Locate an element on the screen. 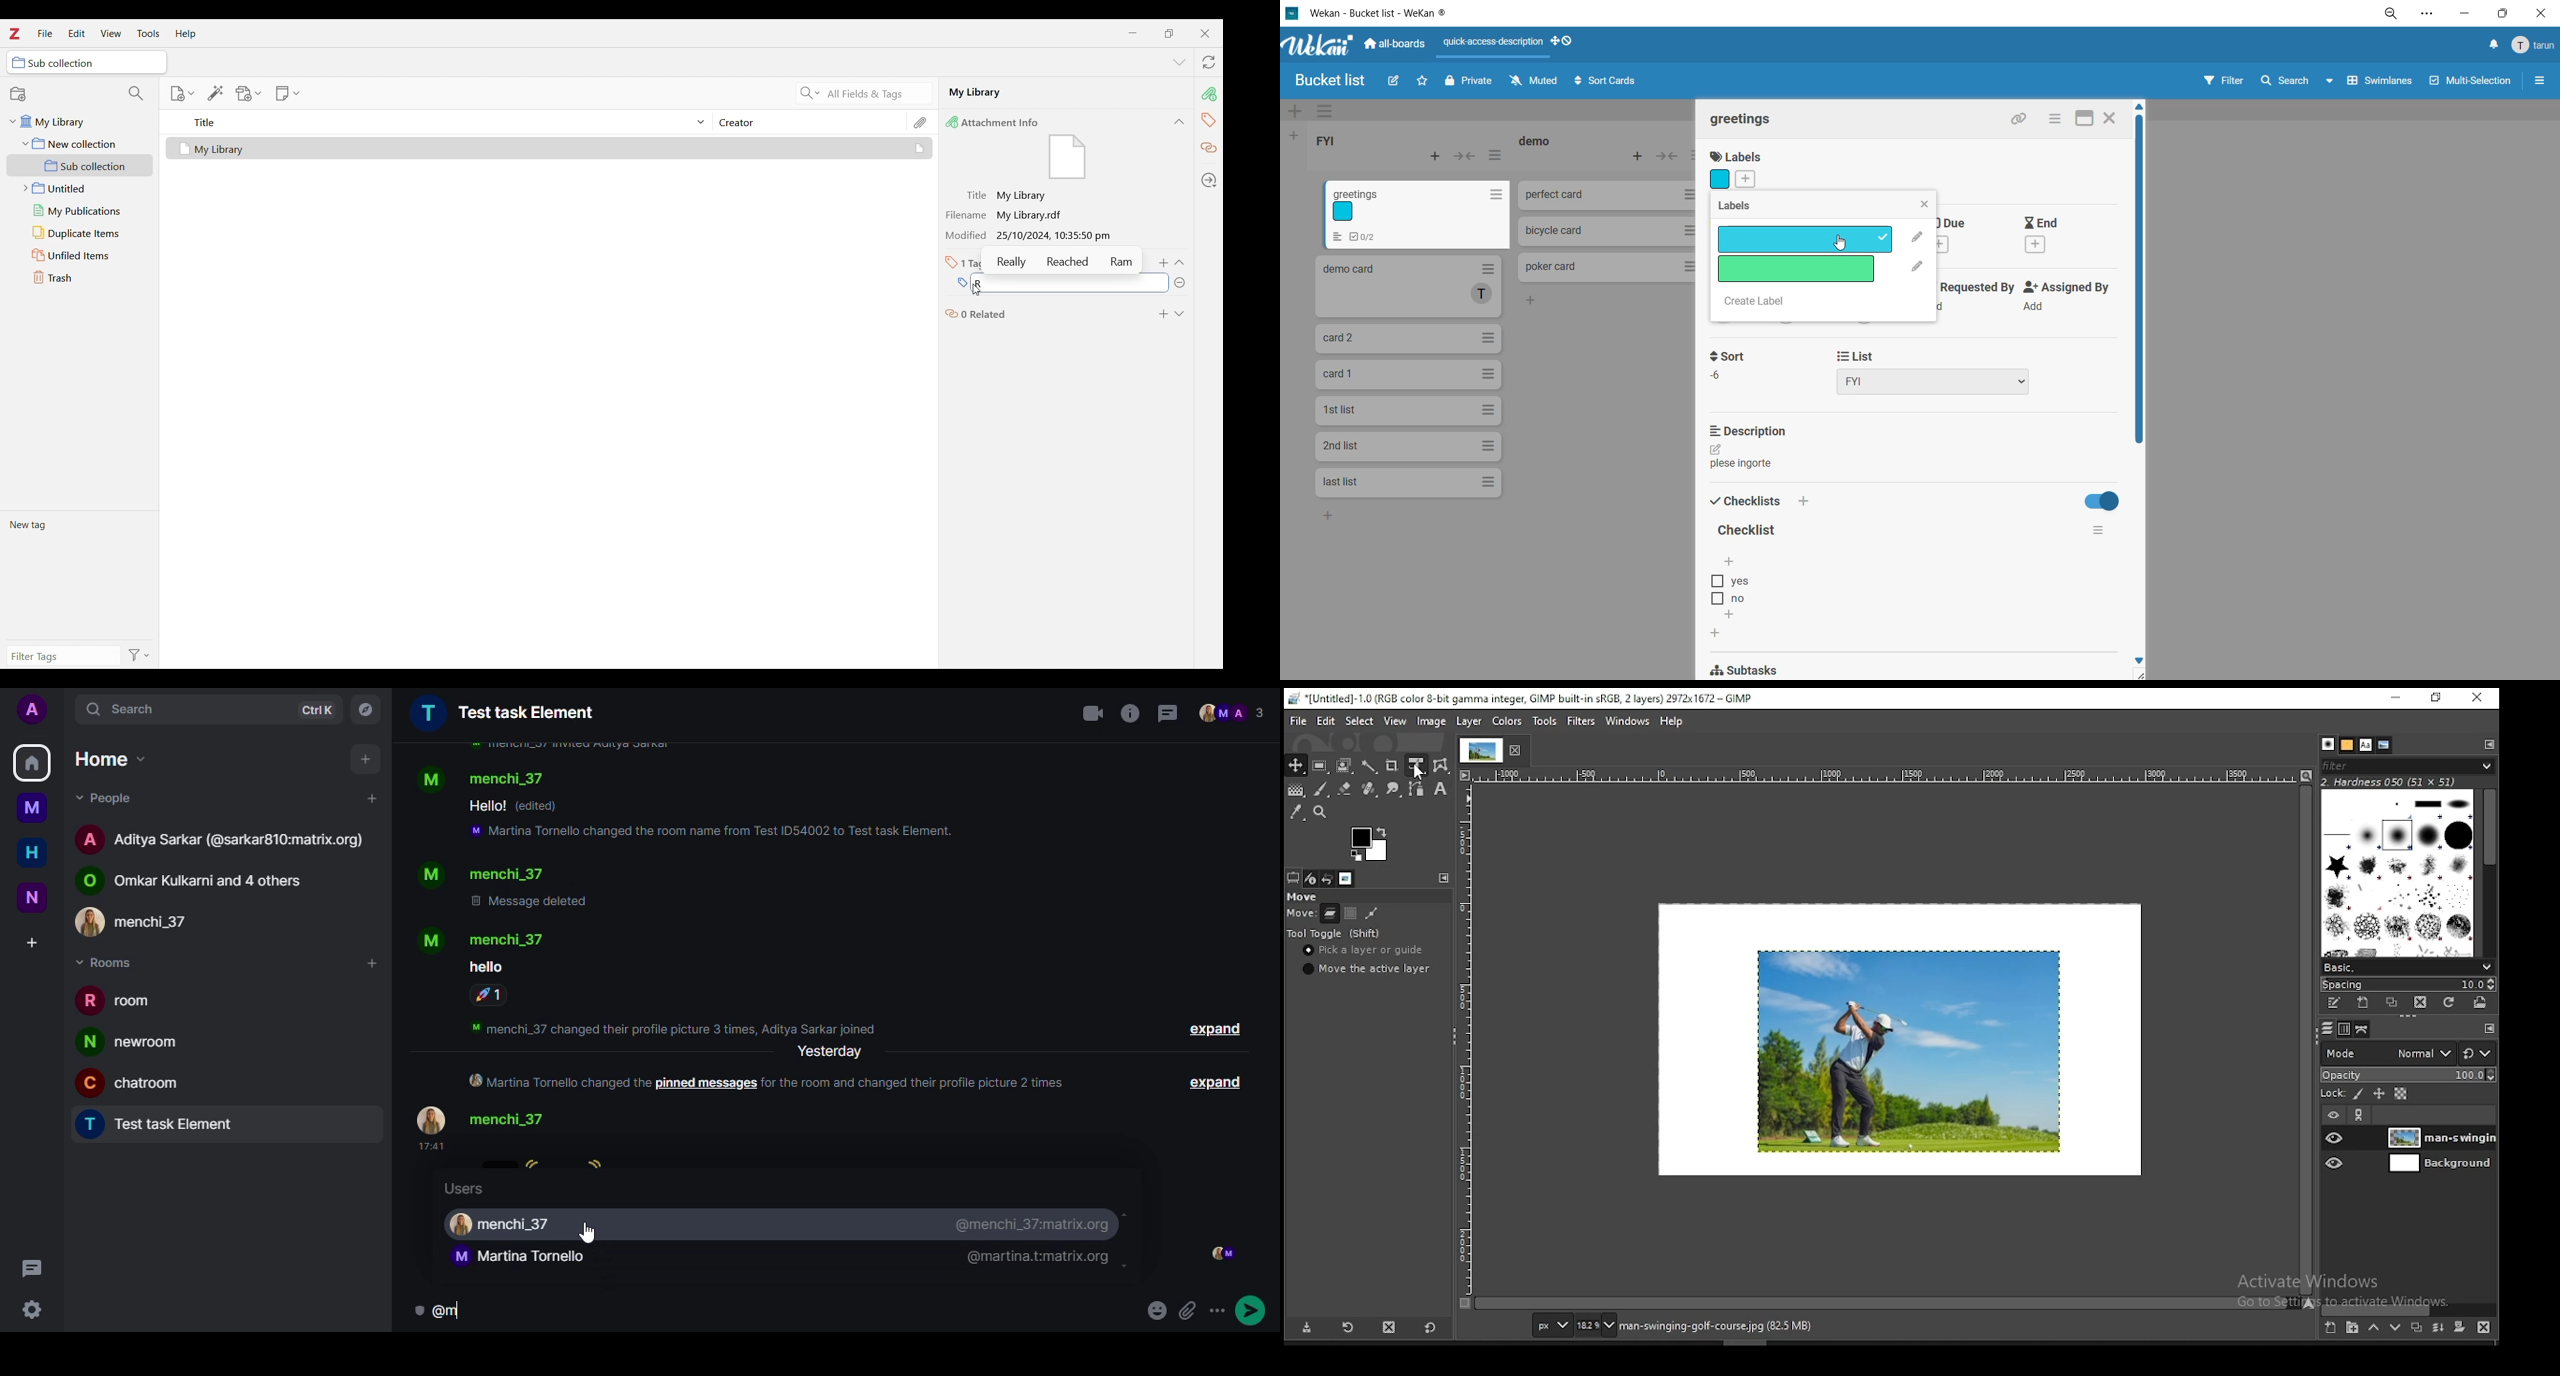 This screenshot has height=1400, width=2576. New collection folder is located at coordinates (80, 143).